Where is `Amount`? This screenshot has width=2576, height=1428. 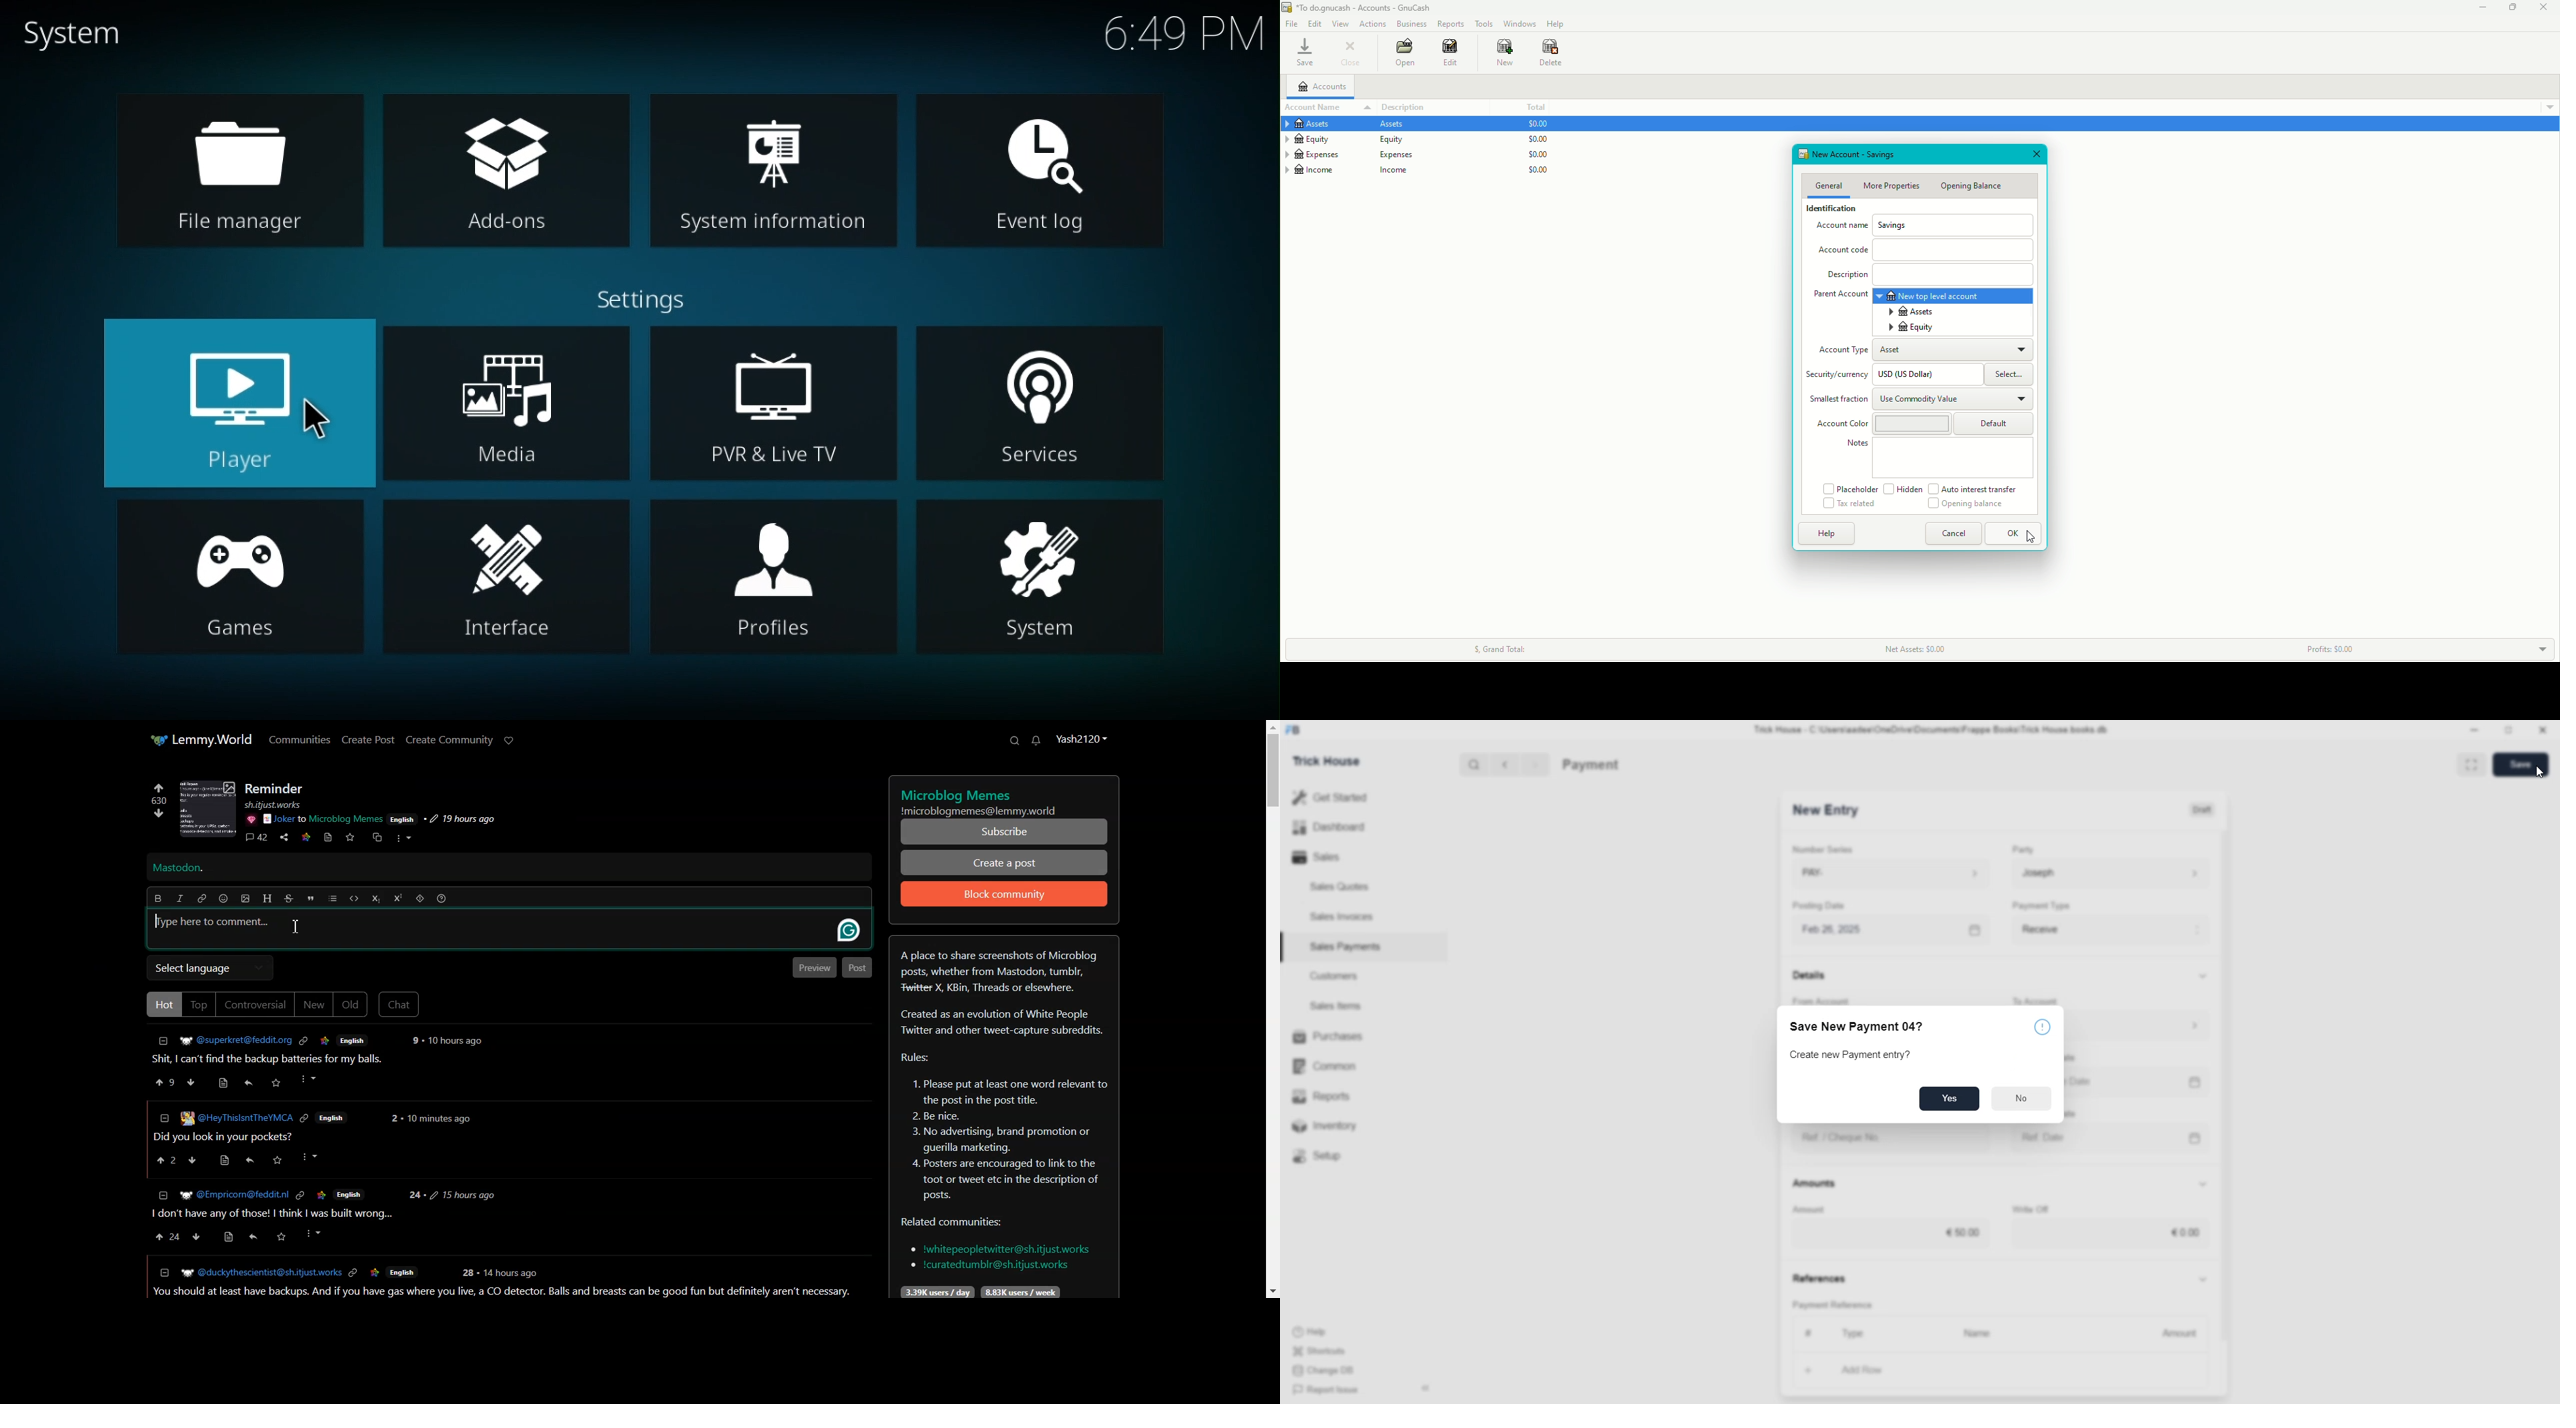
Amount is located at coordinates (2174, 1335).